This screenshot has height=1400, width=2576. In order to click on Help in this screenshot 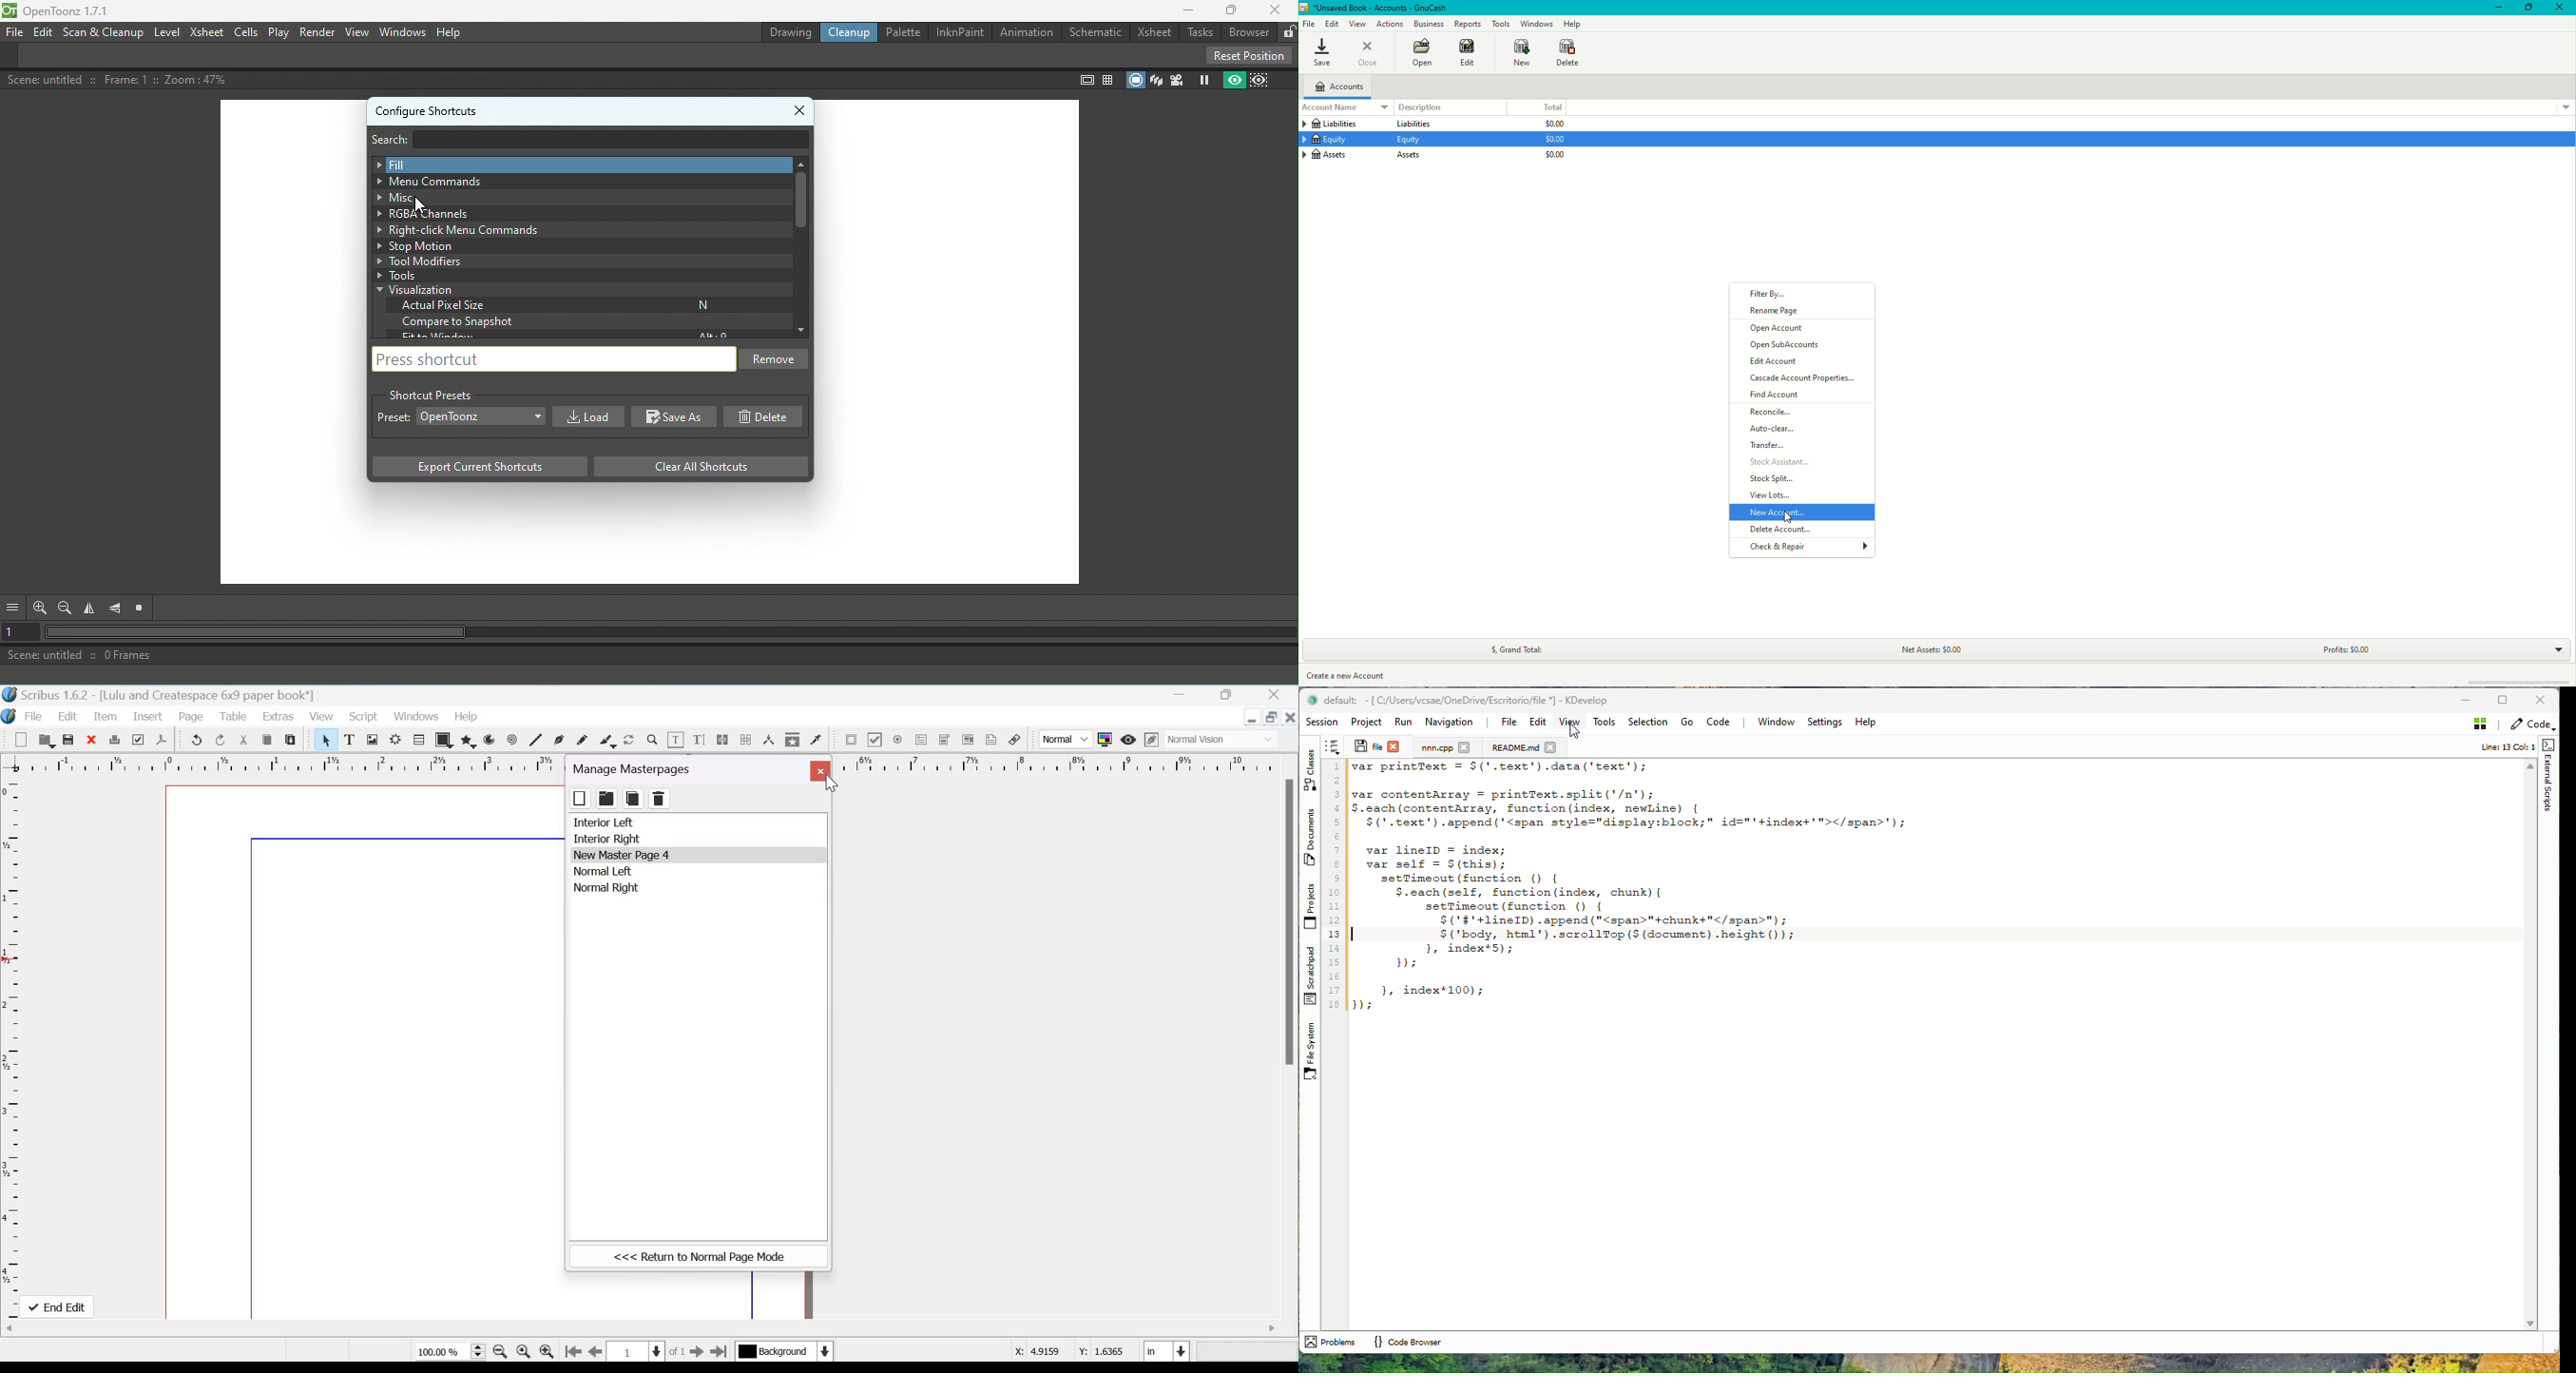, I will do `click(467, 716)`.